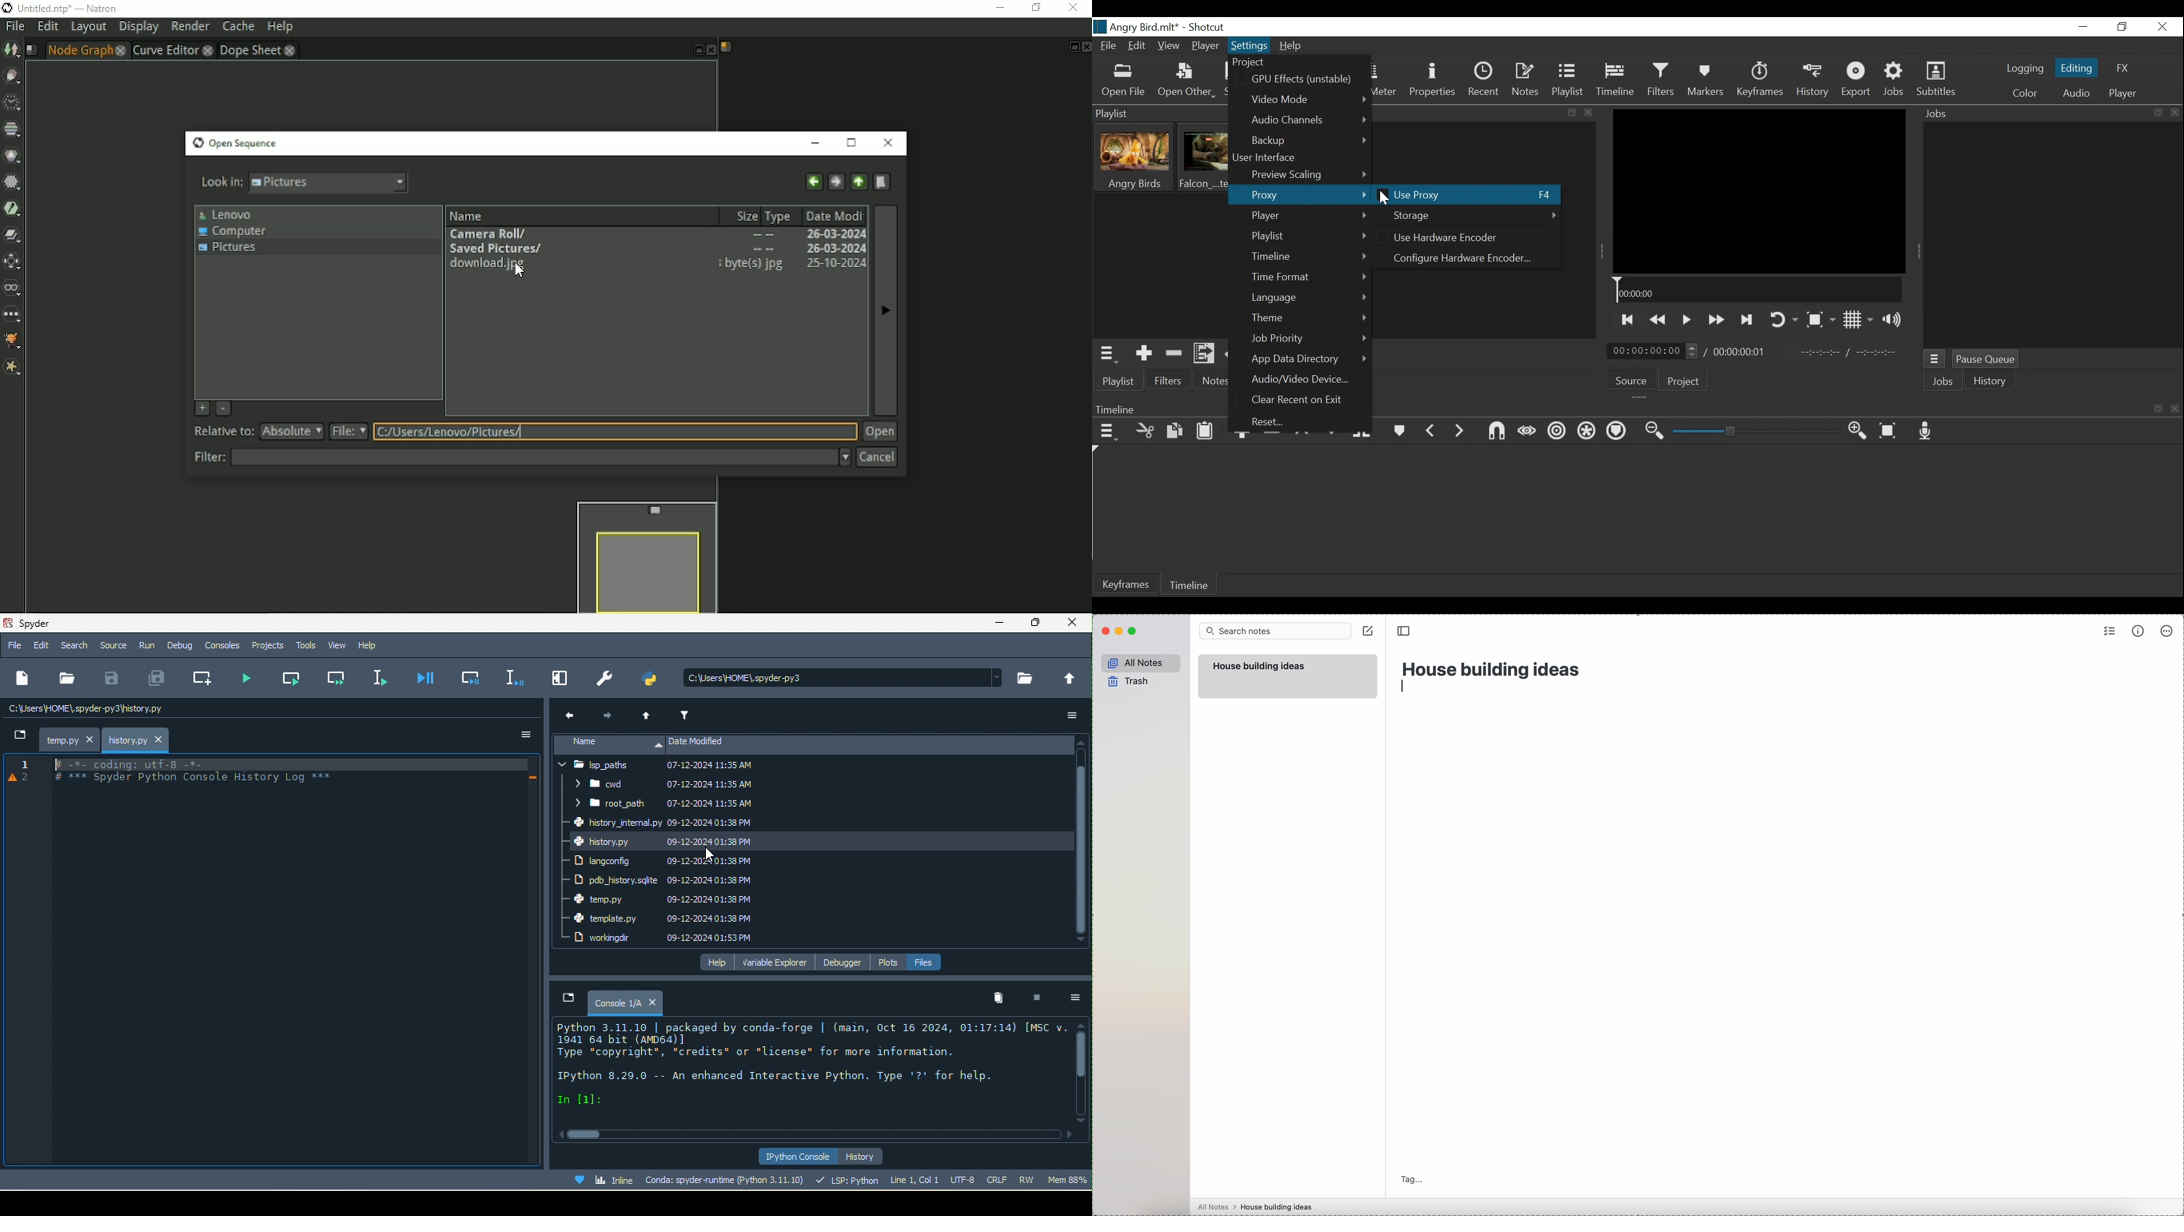 This screenshot has height=1232, width=2184. Describe the element at coordinates (220, 645) in the screenshot. I see `console` at that location.